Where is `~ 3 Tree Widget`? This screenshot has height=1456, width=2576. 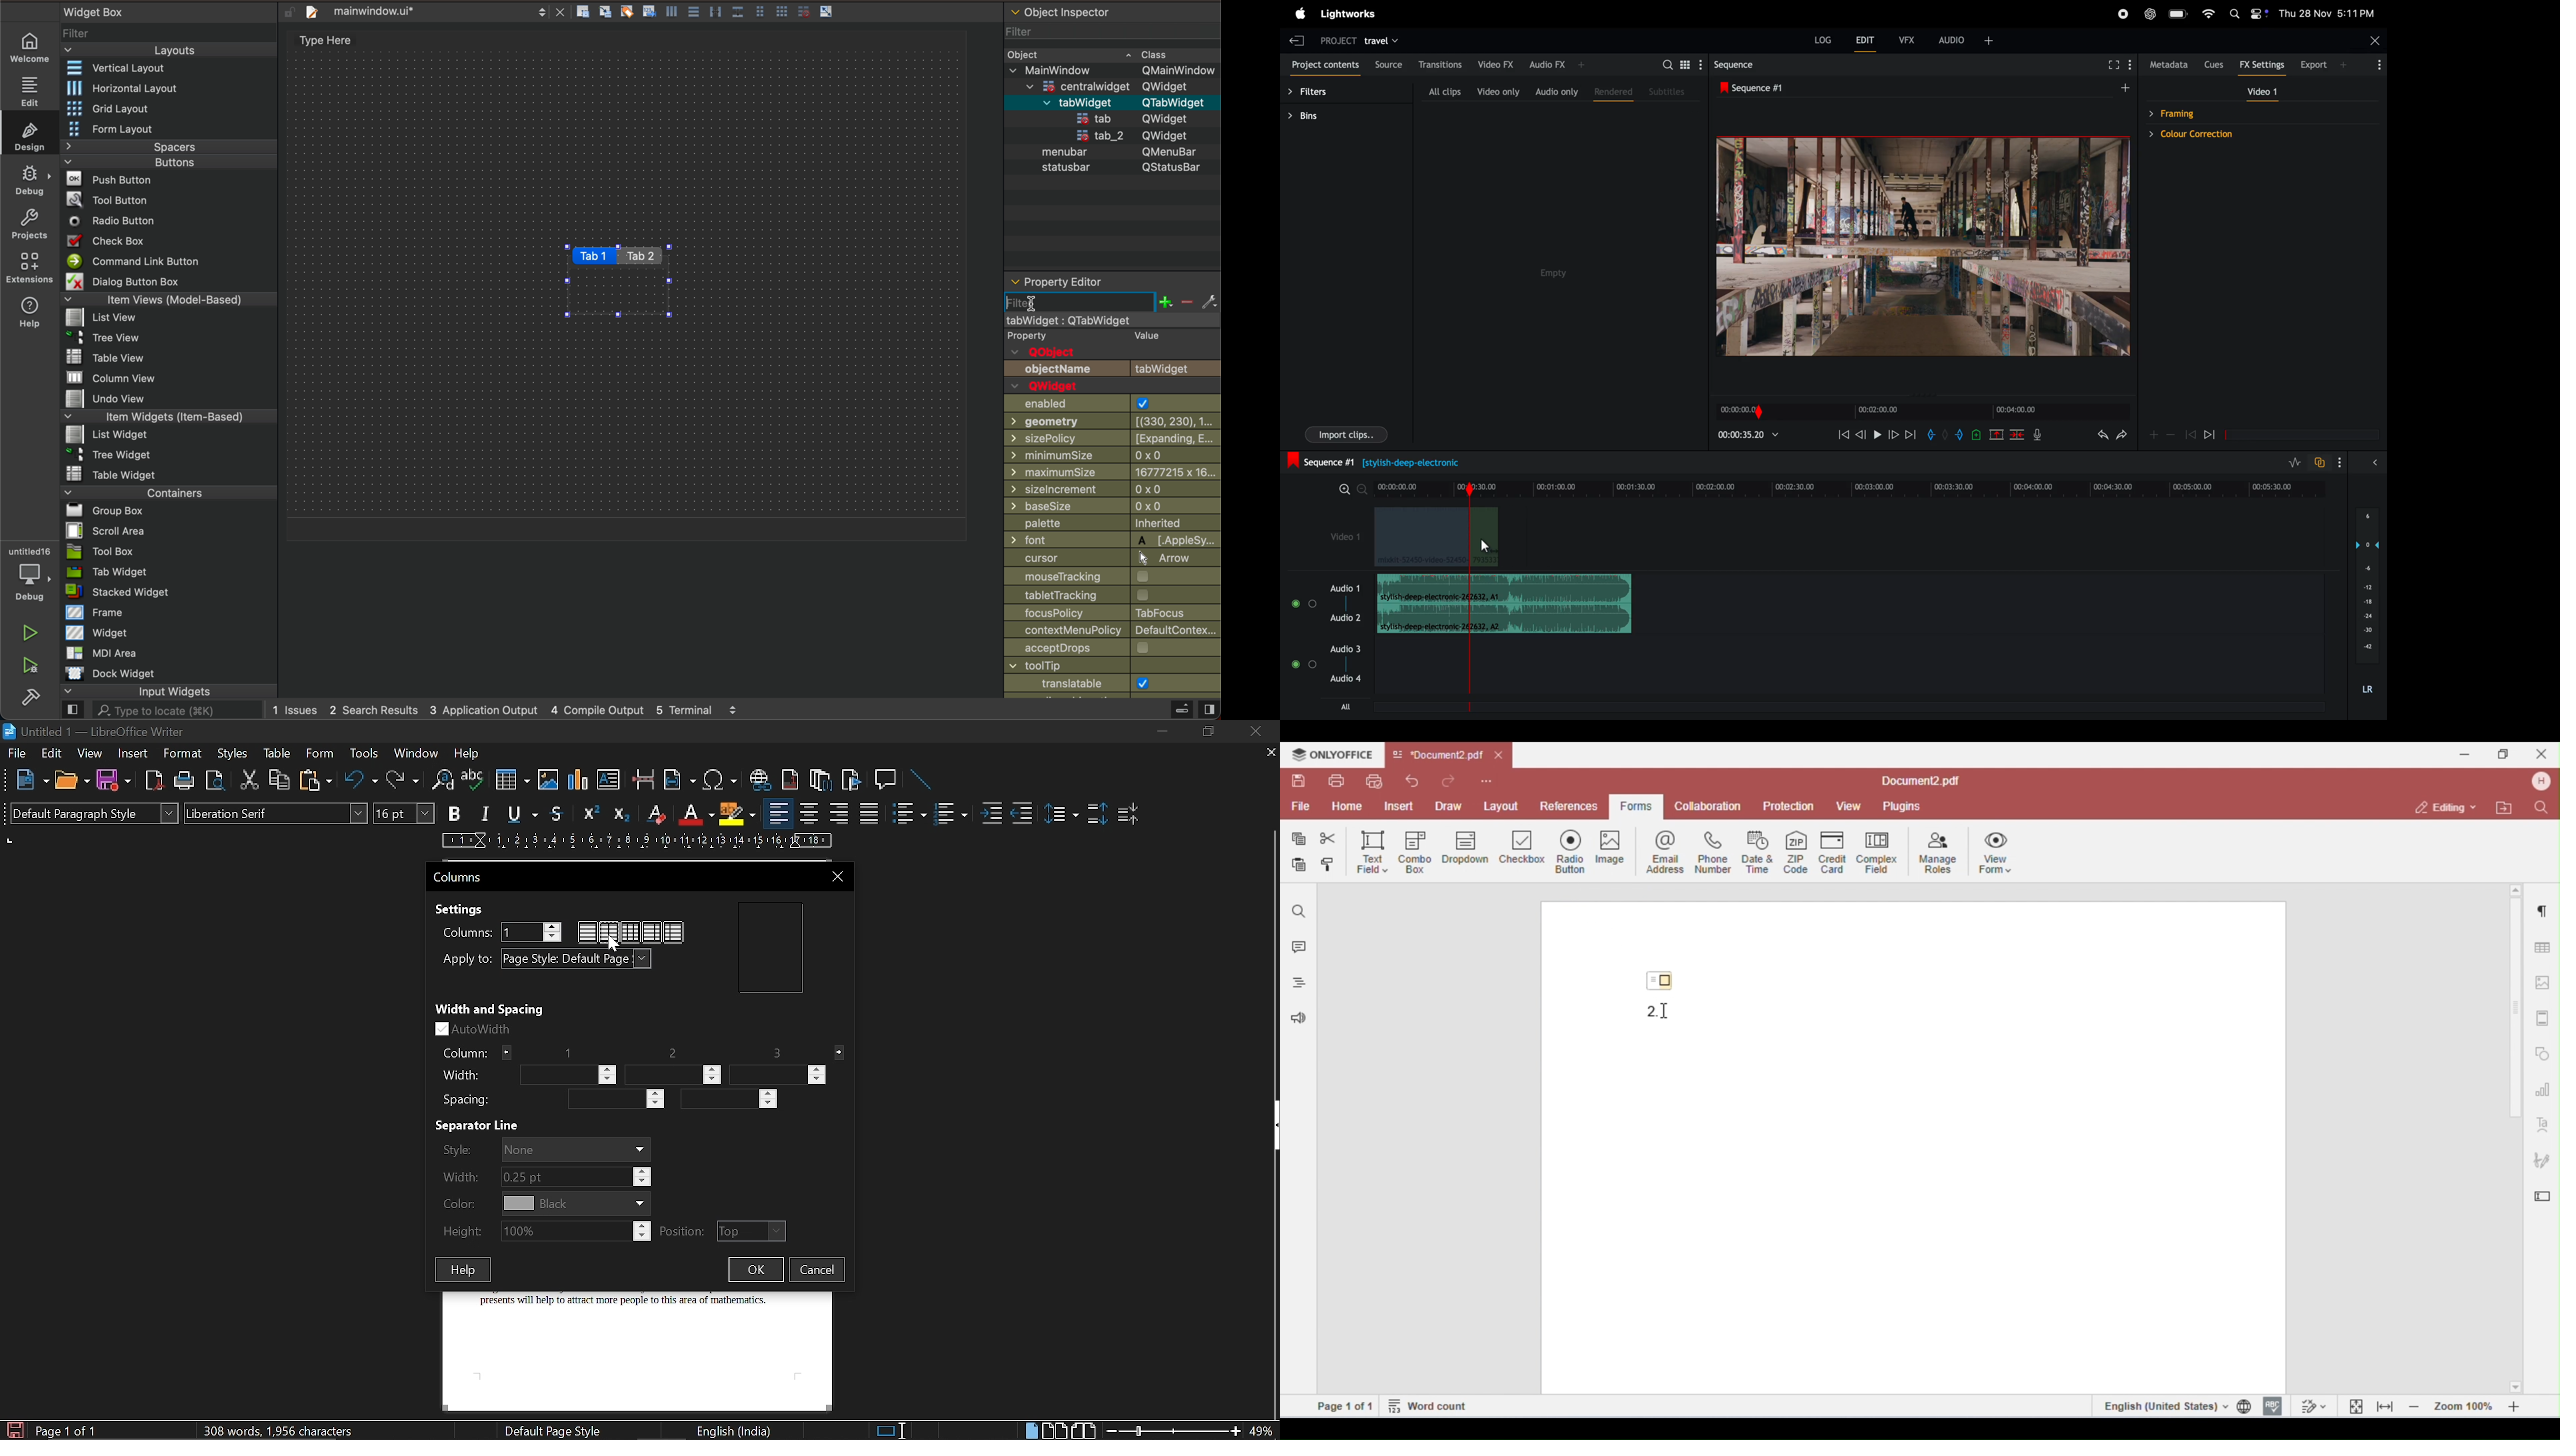 ~ 3 Tree Widget is located at coordinates (102, 455).